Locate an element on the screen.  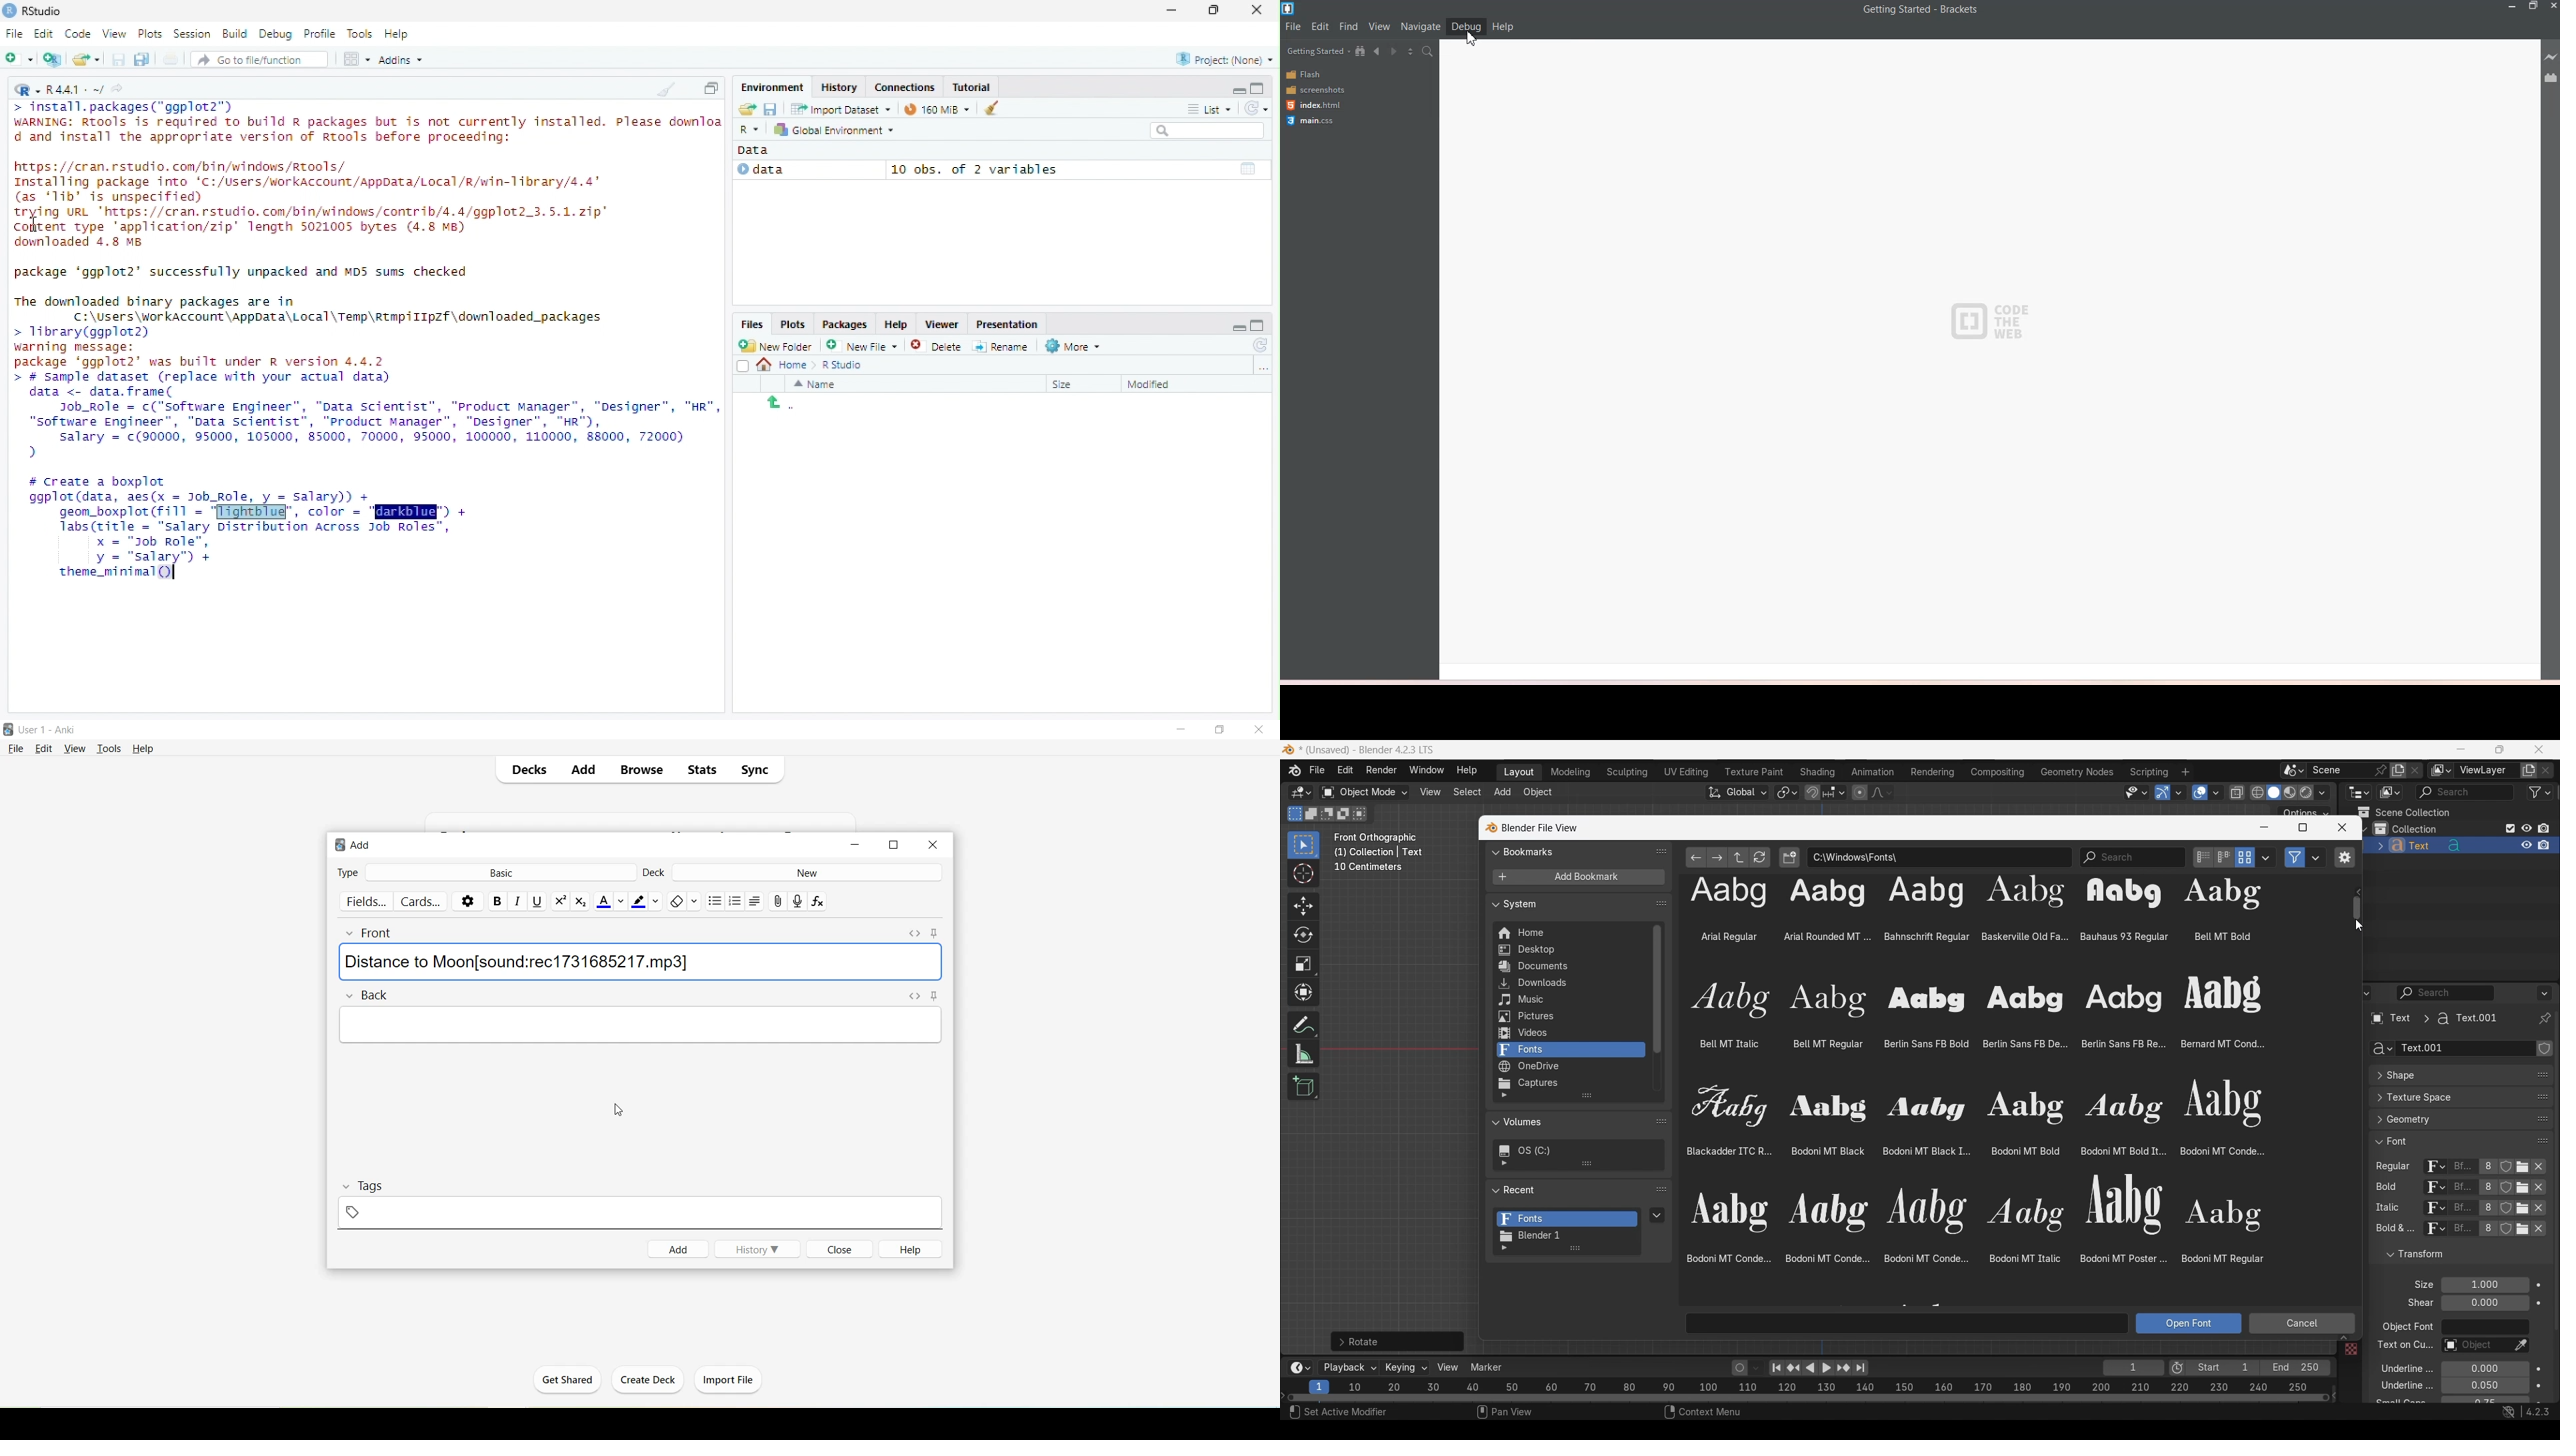
Text object added to collection is located at coordinates (2461, 846).